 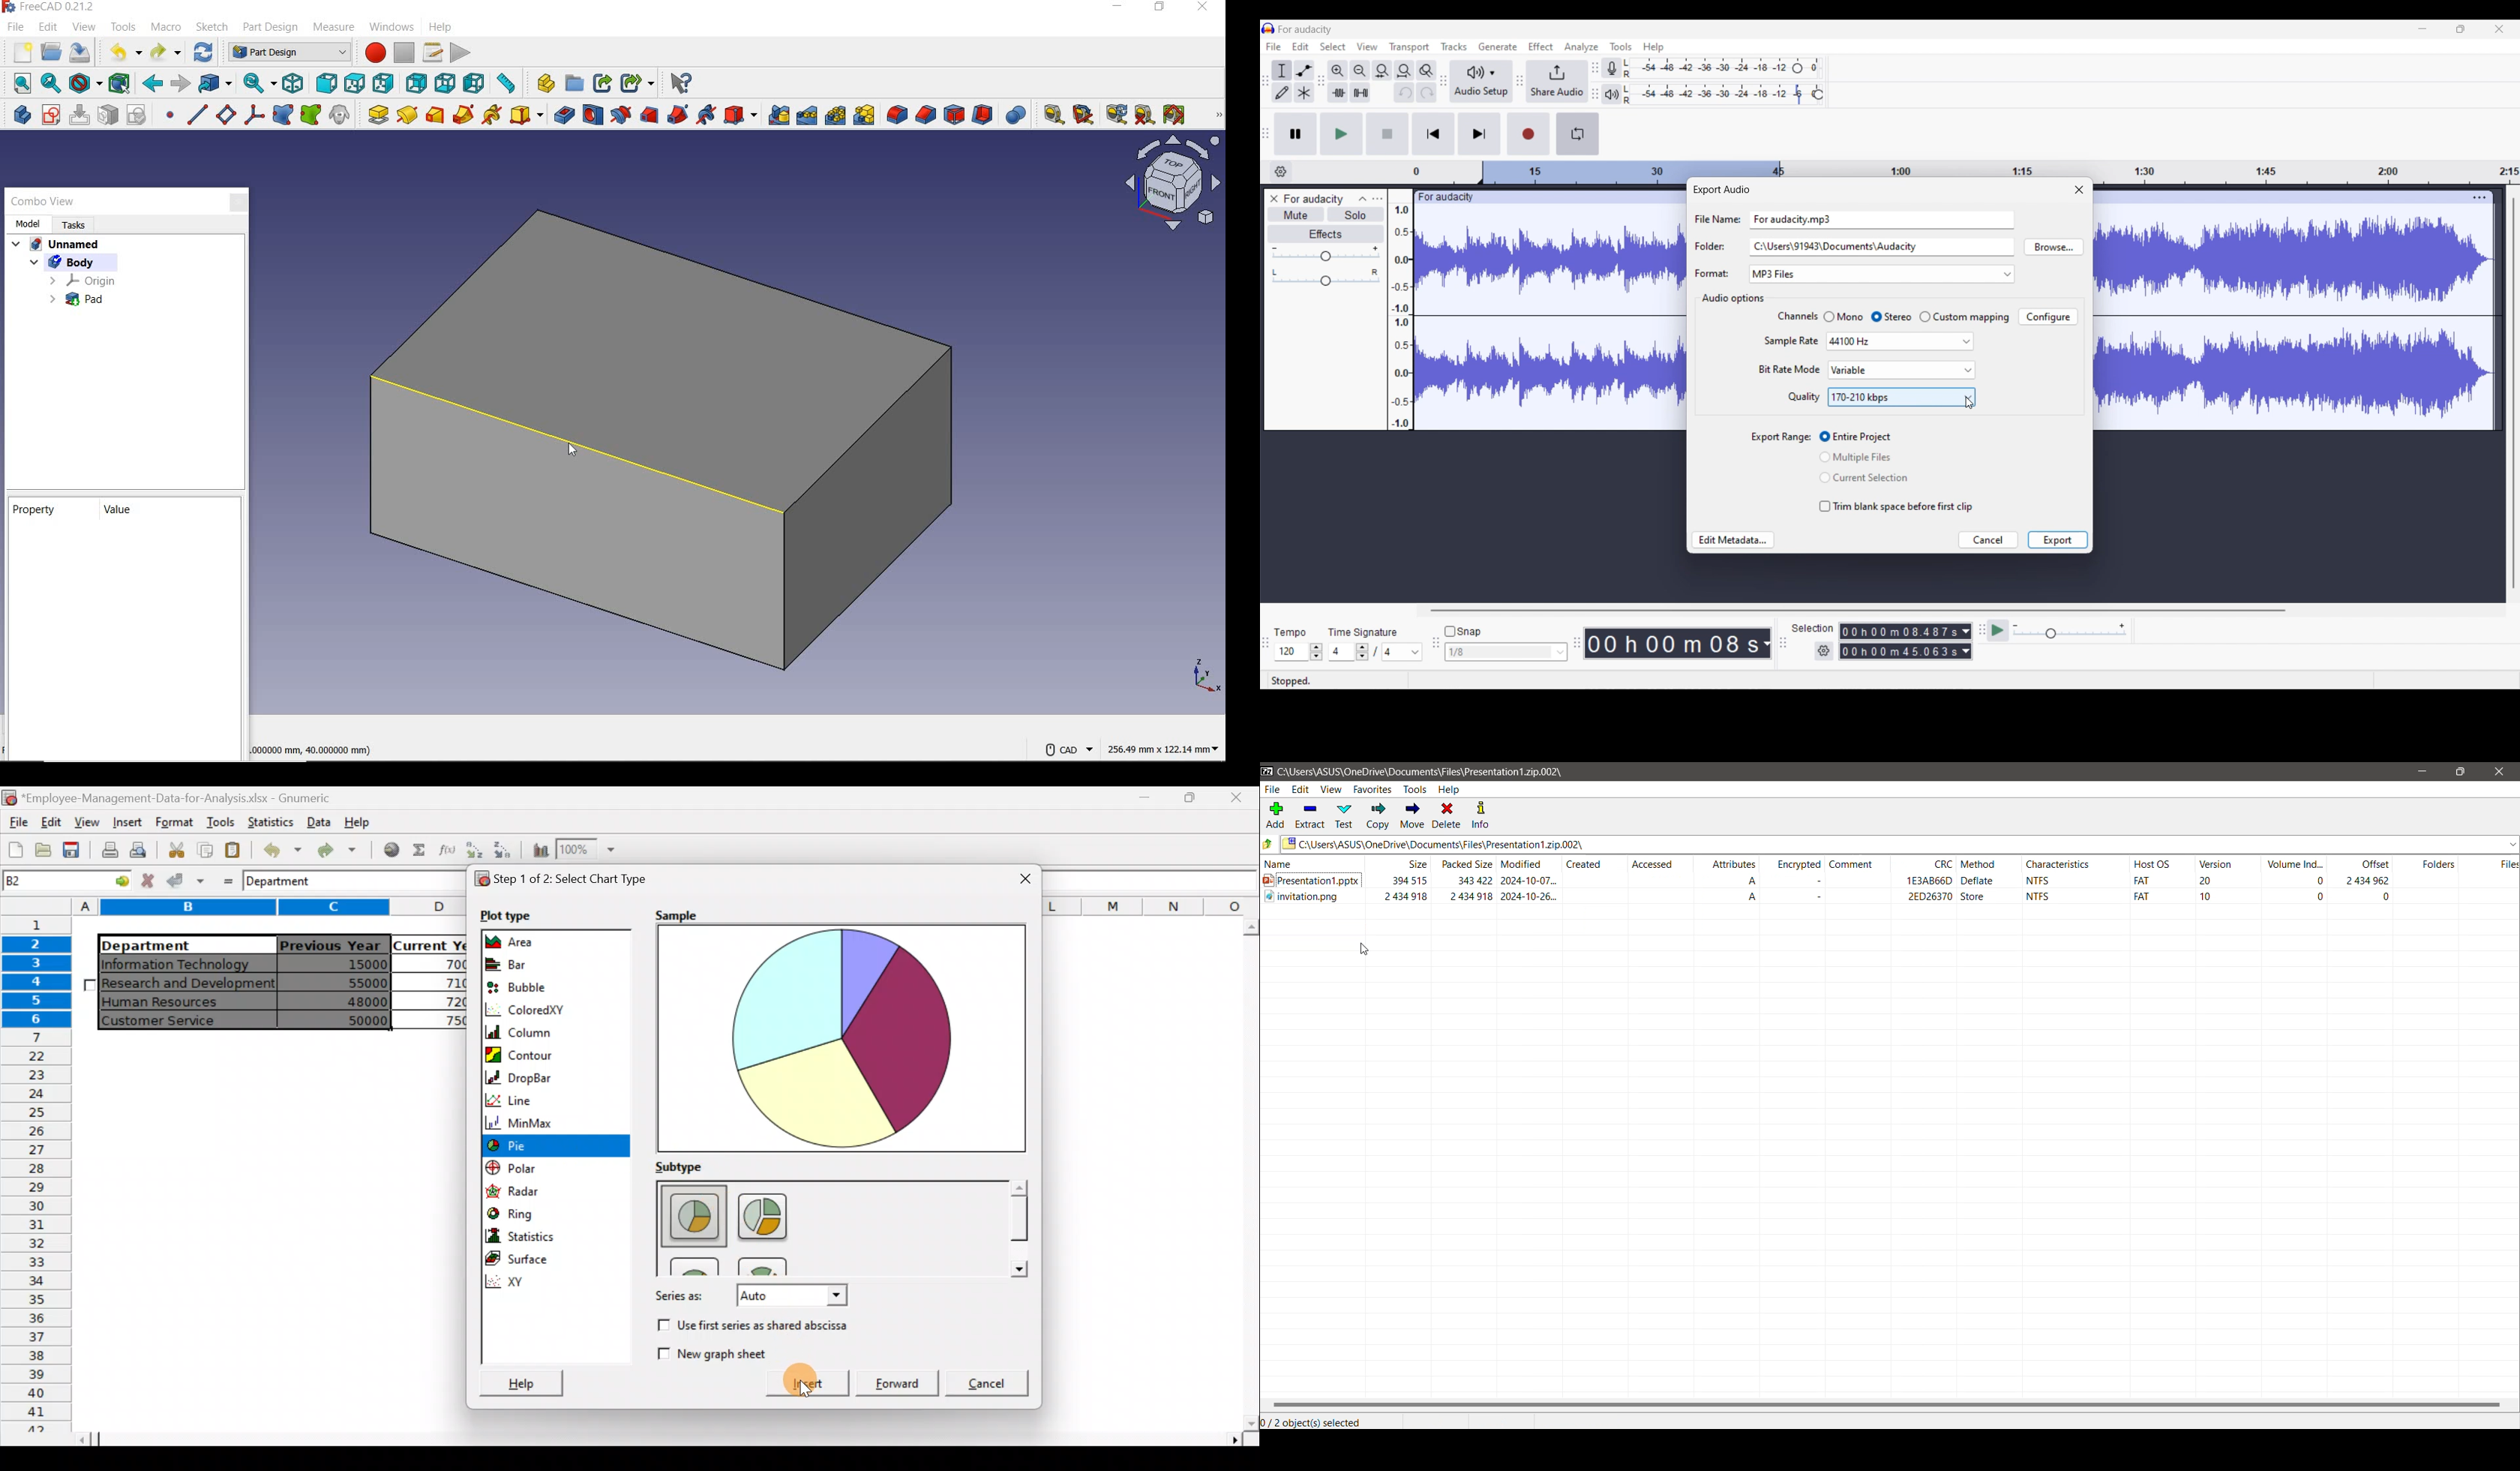 What do you see at coordinates (1114, 115) in the screenshot?
I see `refresh` at bounding box center [1114, 115].